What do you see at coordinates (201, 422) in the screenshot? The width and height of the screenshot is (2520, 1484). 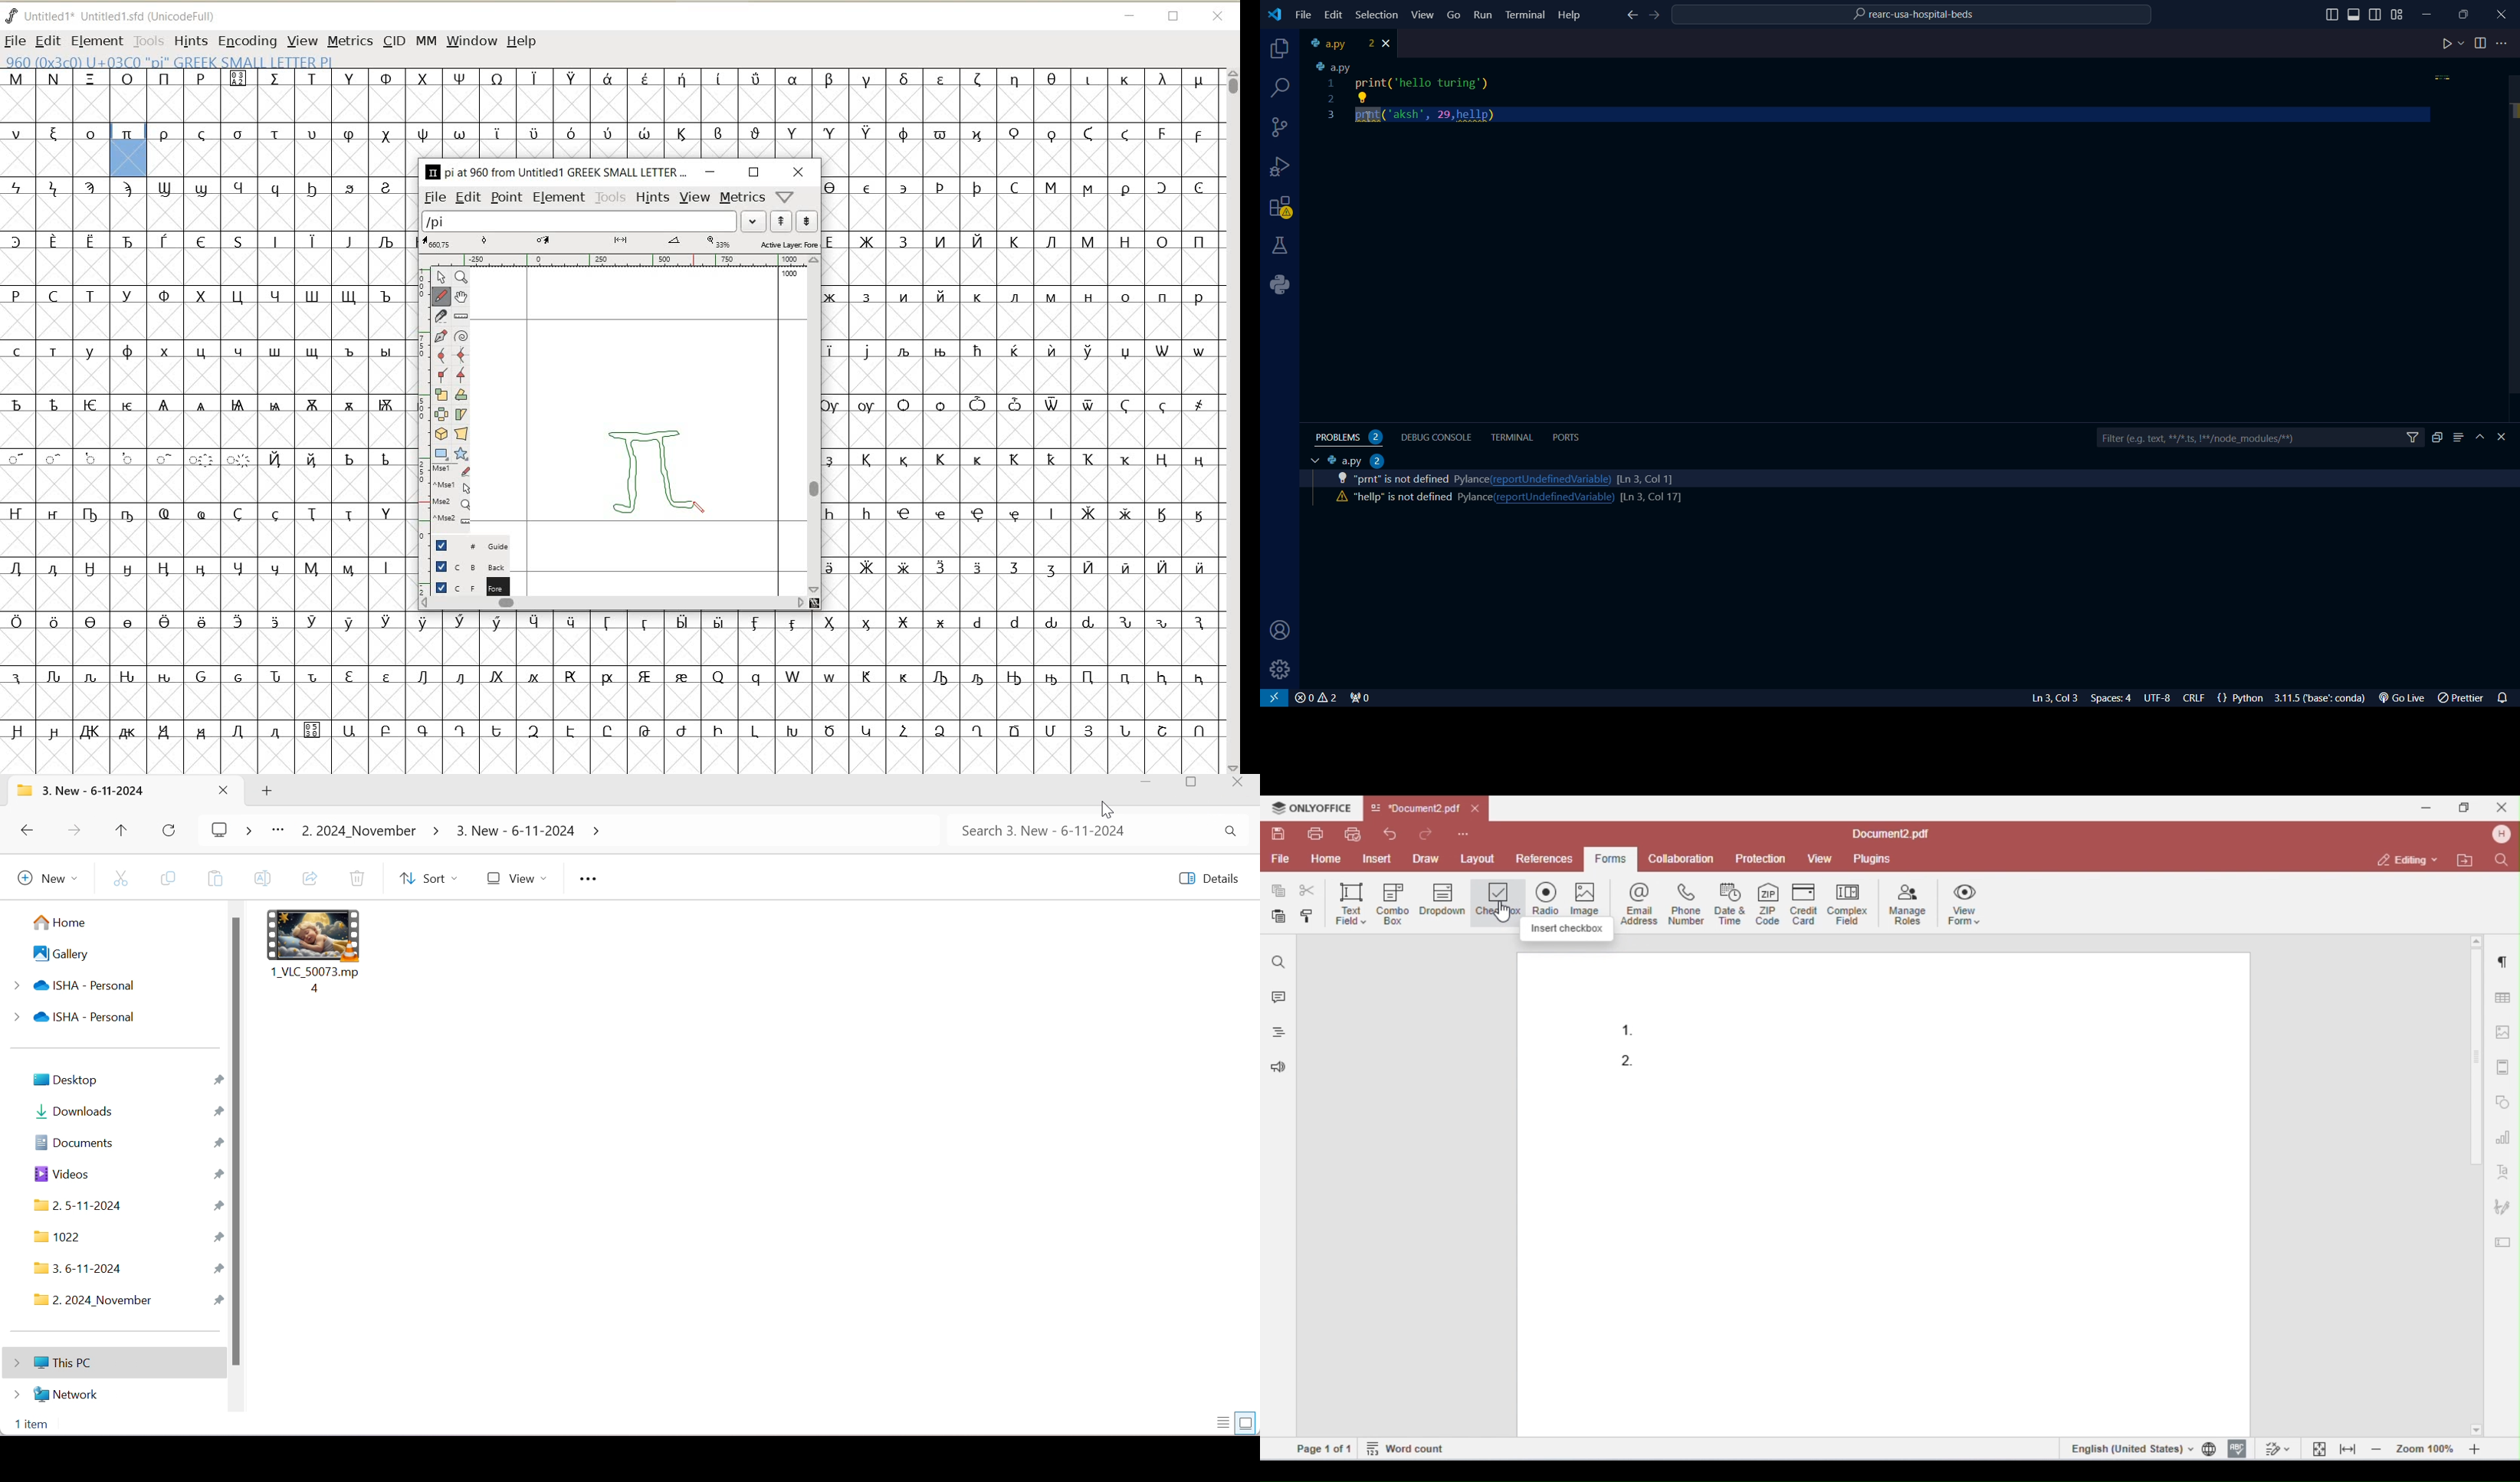 I see `Glyph characters and numbers` at bounding box center [201, 422].